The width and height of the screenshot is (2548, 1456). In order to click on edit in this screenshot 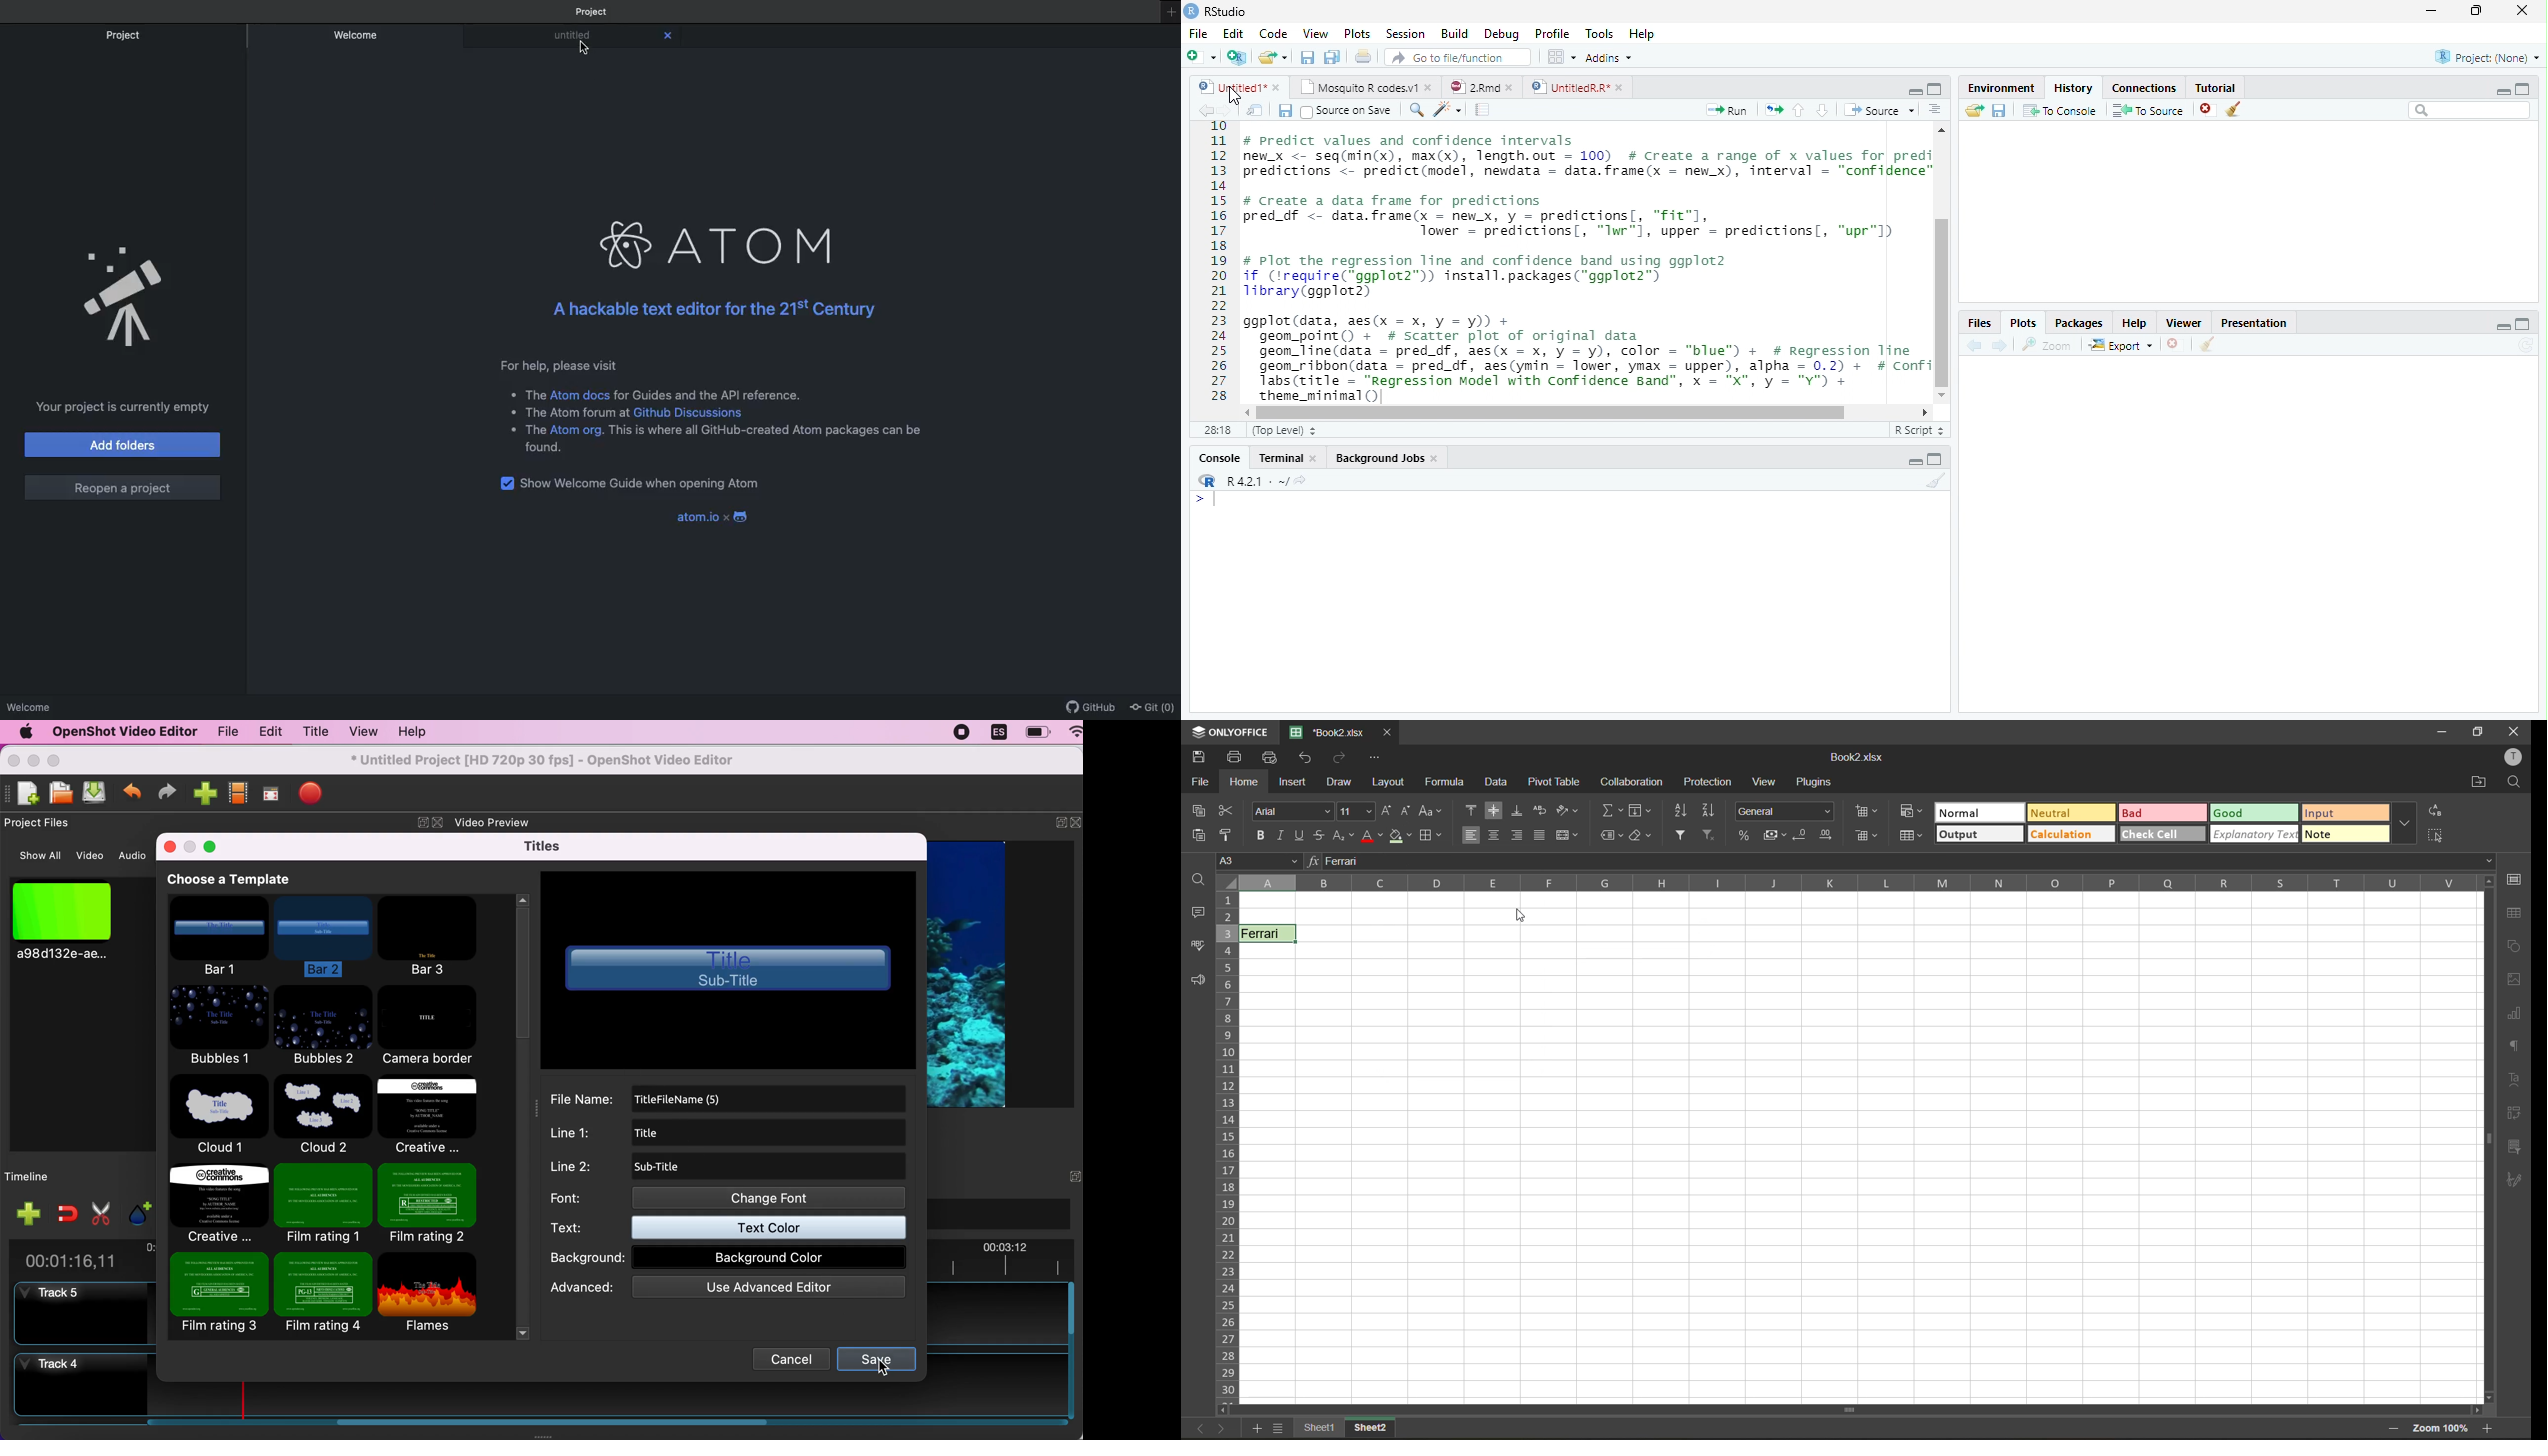, I will do `click(269, 732)`.